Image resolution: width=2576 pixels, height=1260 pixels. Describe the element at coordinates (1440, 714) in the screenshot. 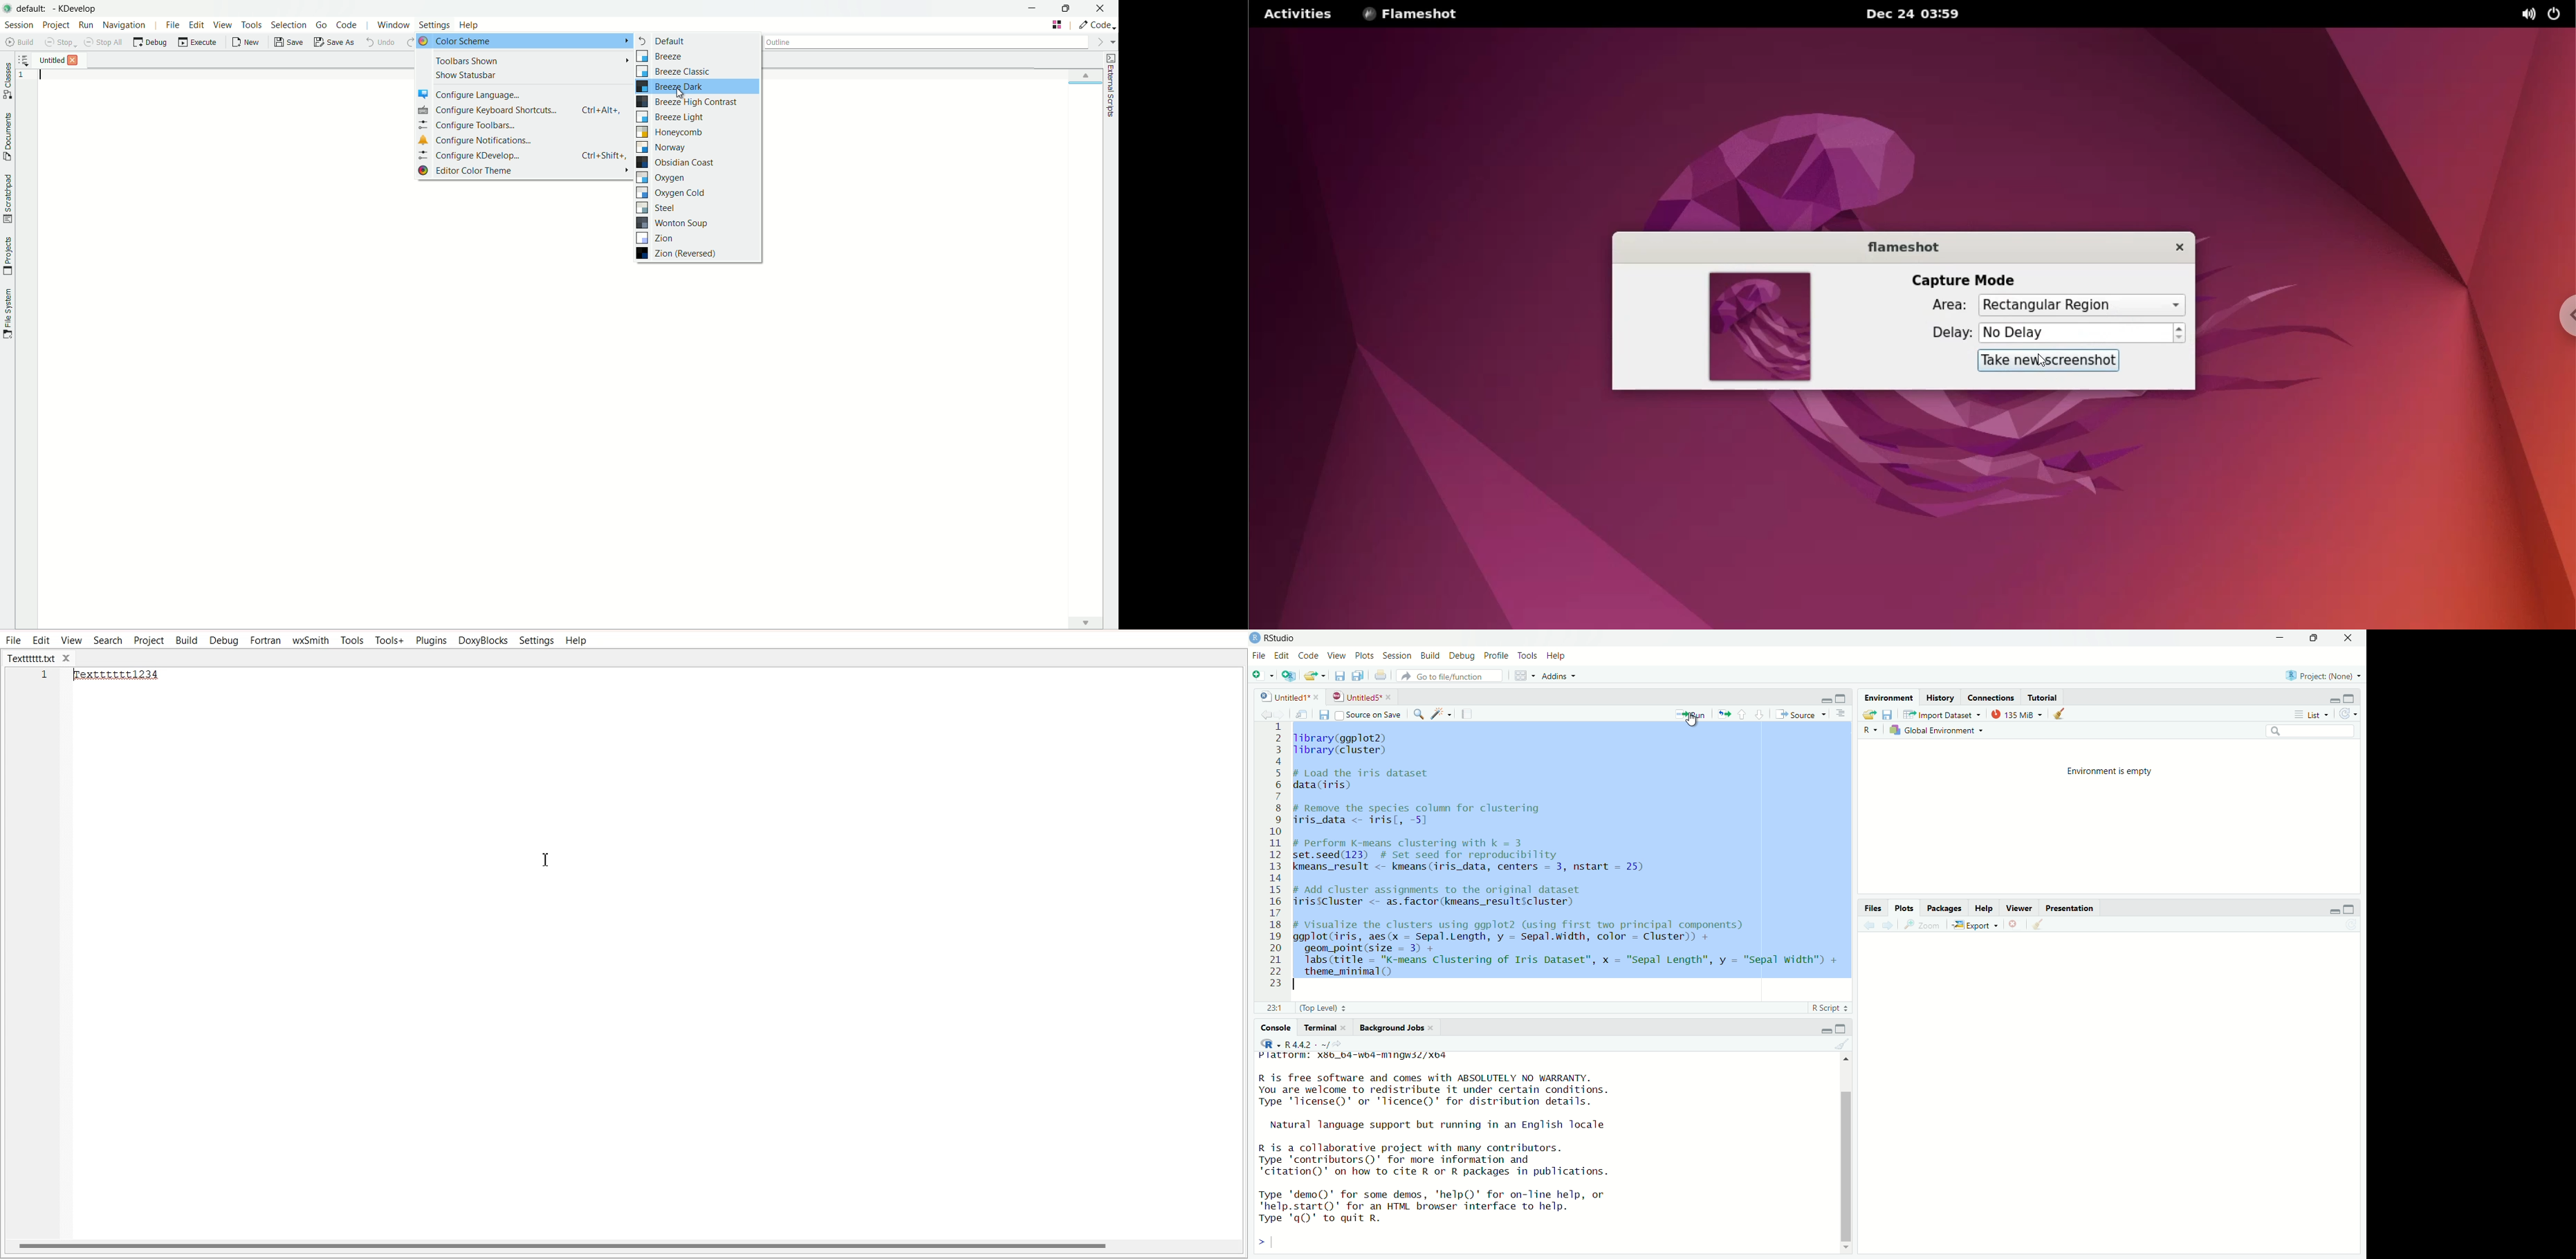

I see `code tools` at that location.